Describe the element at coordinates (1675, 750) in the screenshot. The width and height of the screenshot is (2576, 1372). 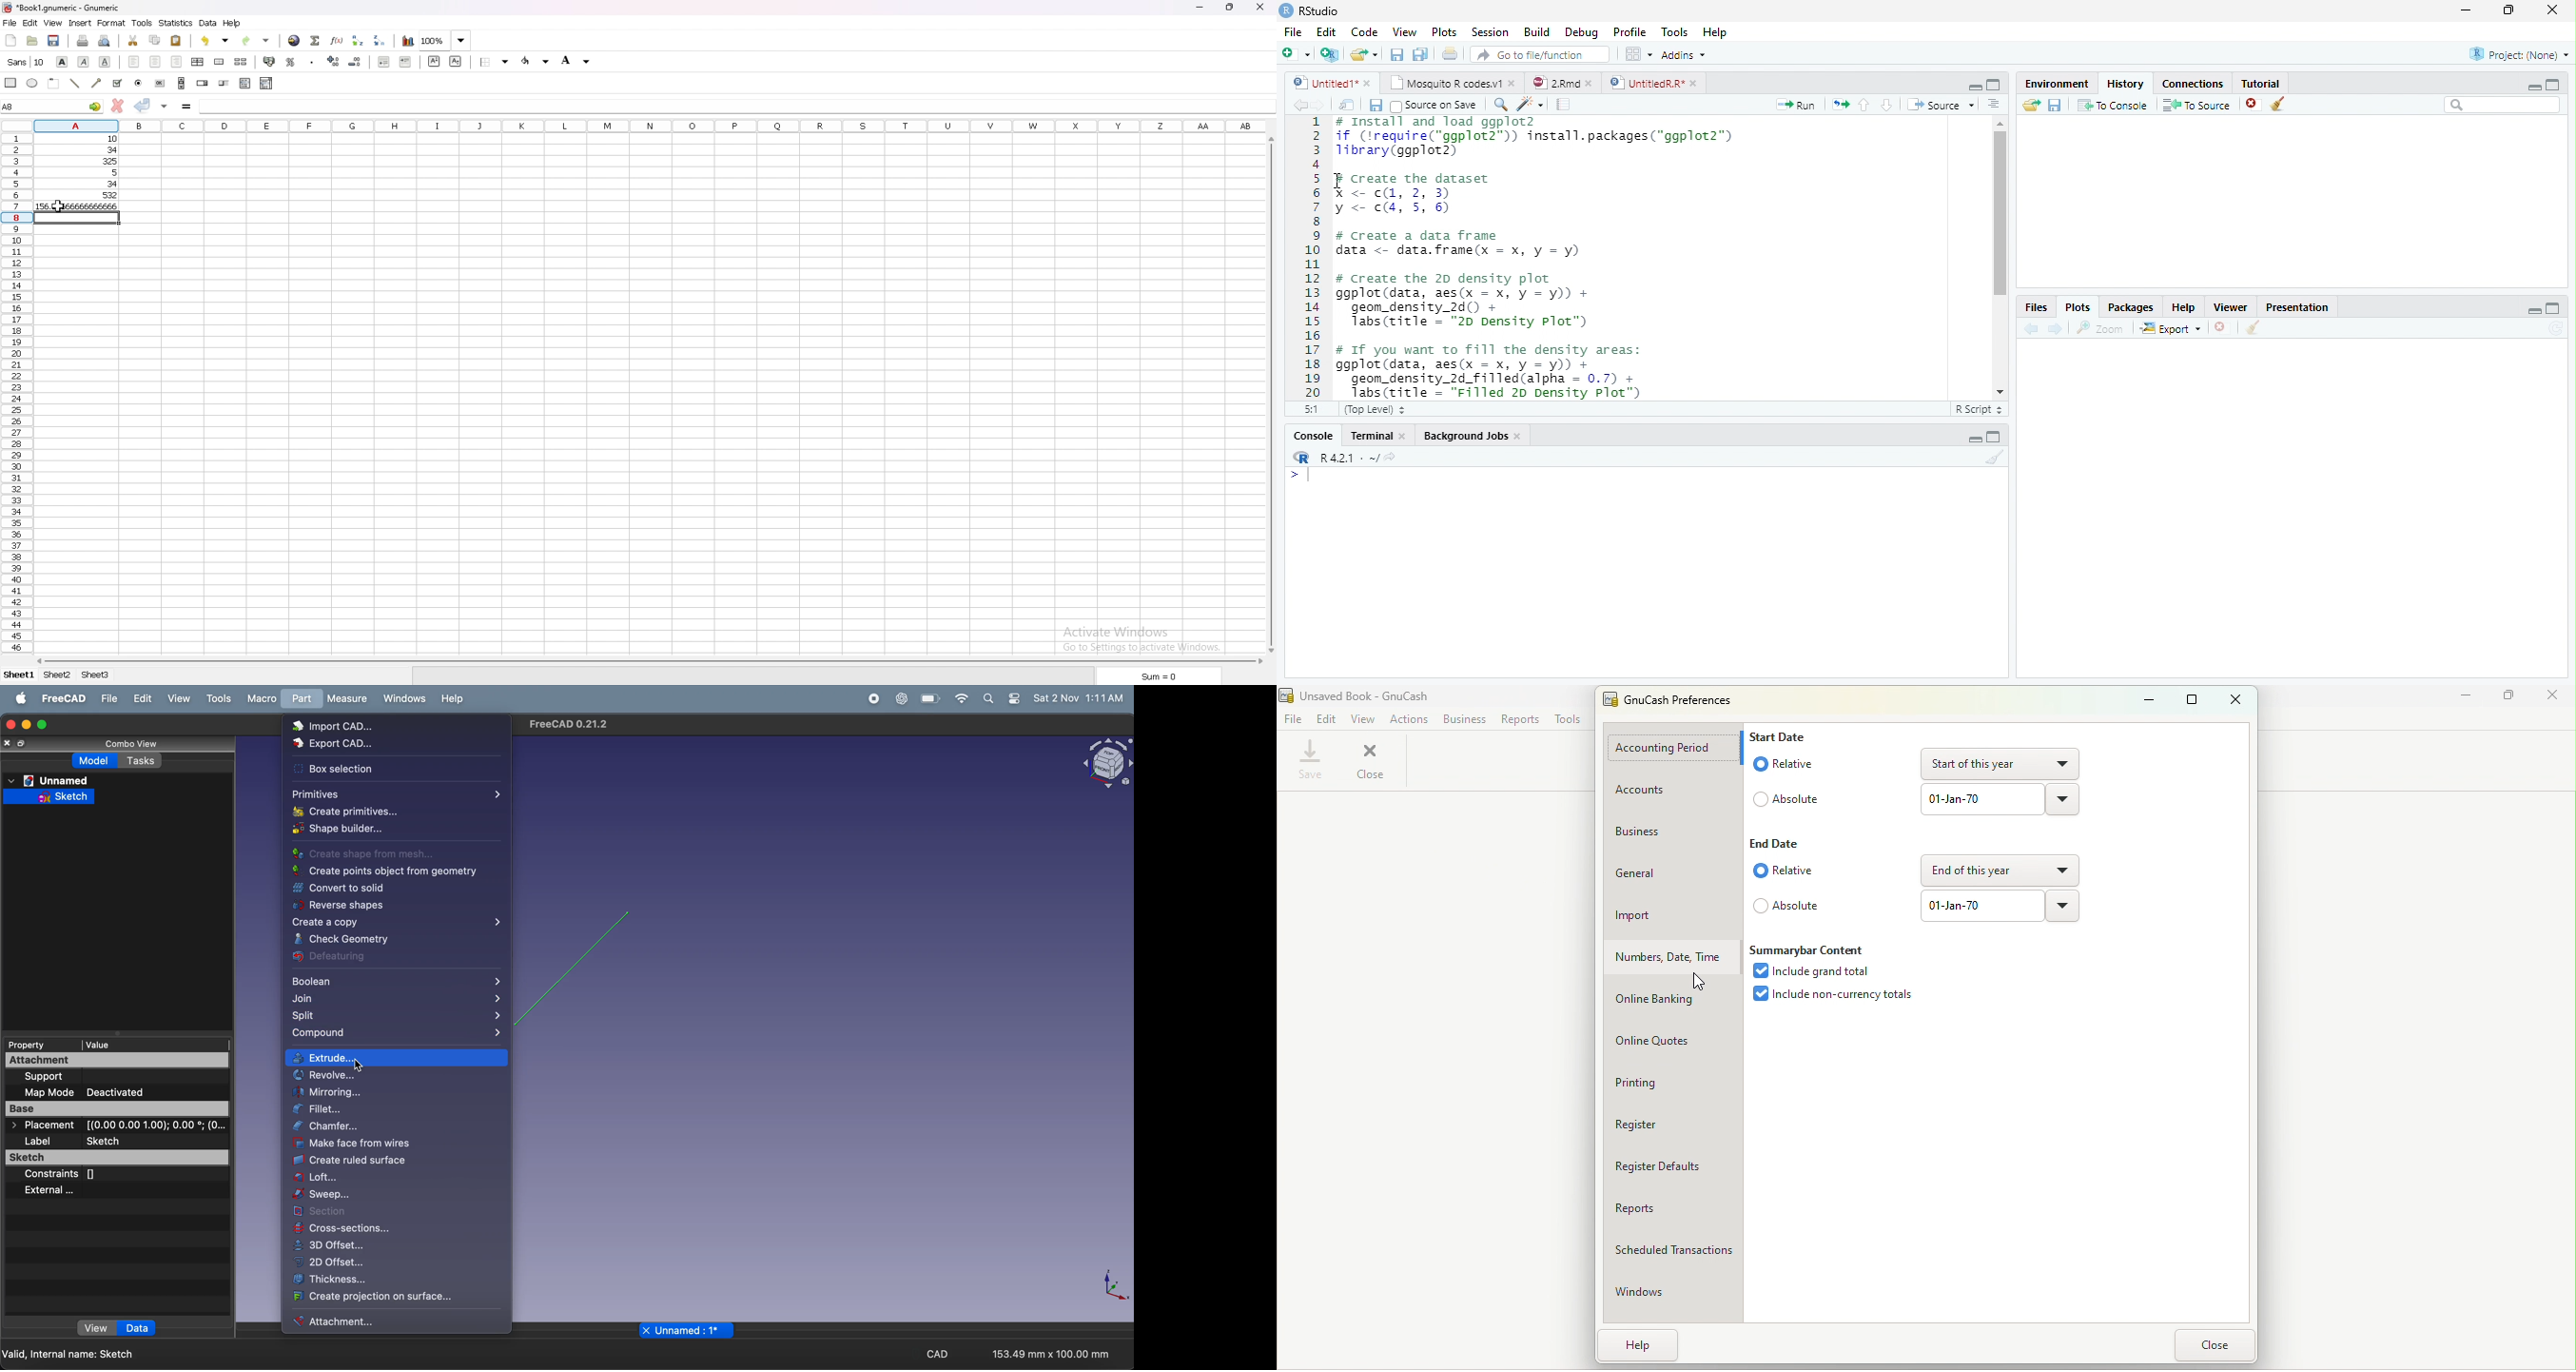
I see `Accounting period` at that location.